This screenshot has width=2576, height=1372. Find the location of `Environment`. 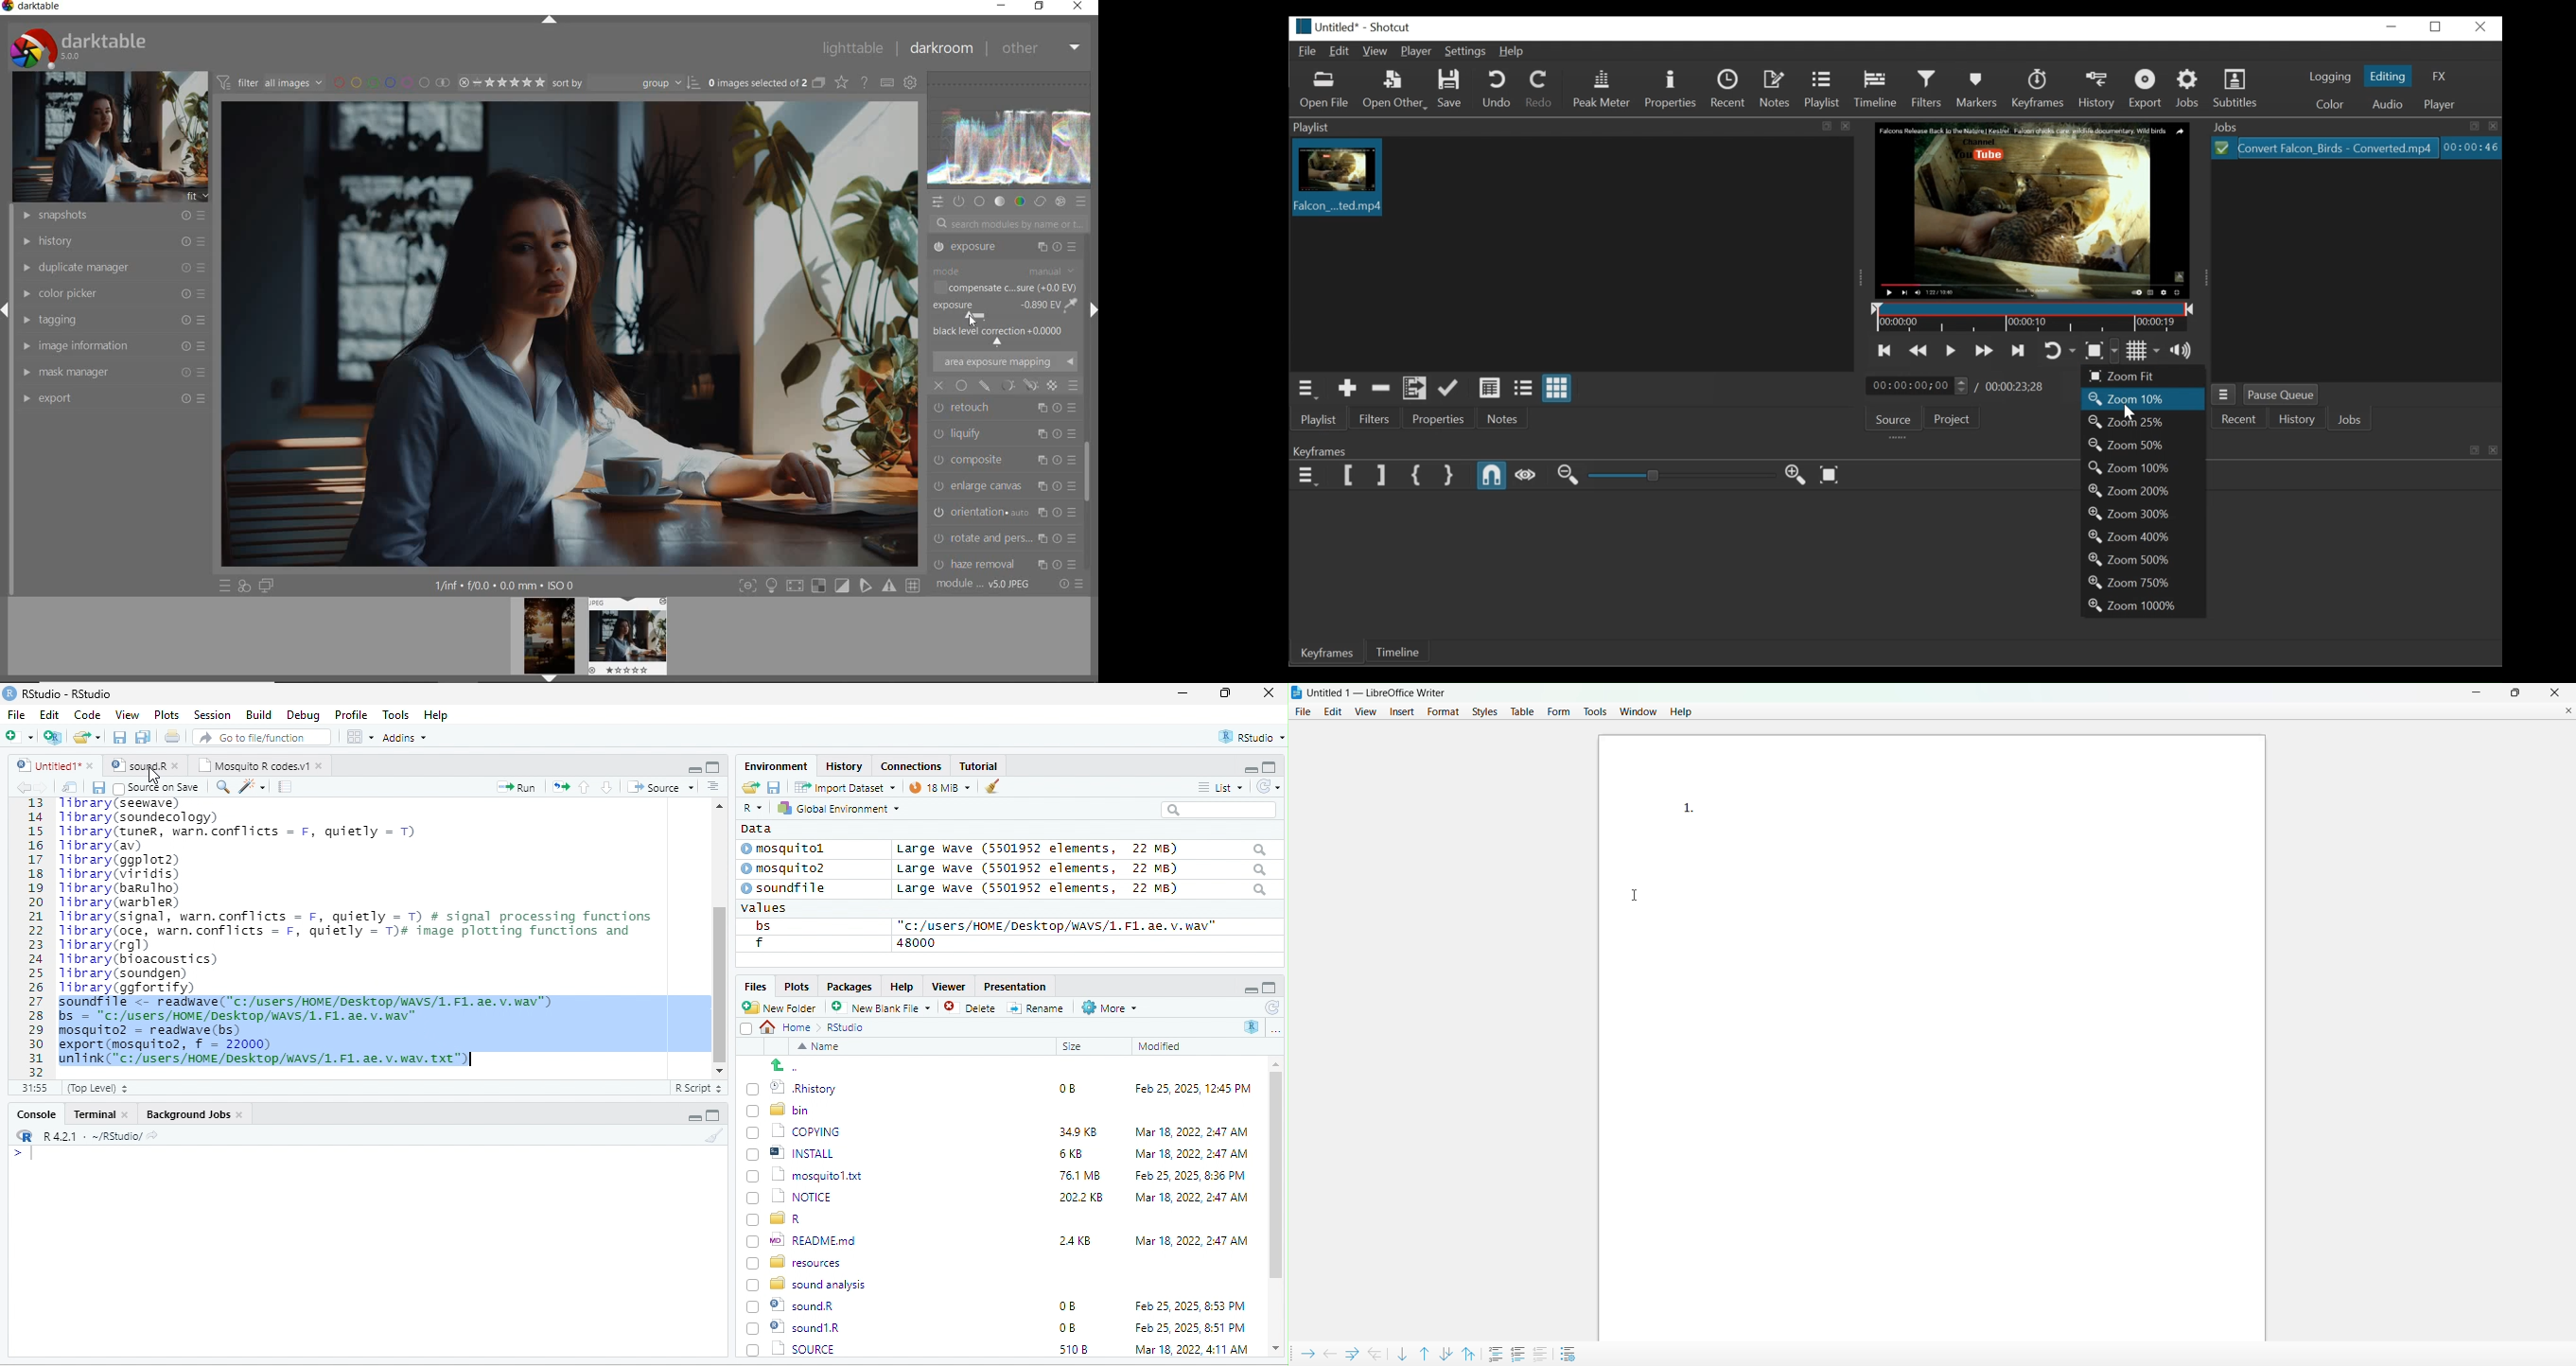

Environment is located at coordinates (776, 765).